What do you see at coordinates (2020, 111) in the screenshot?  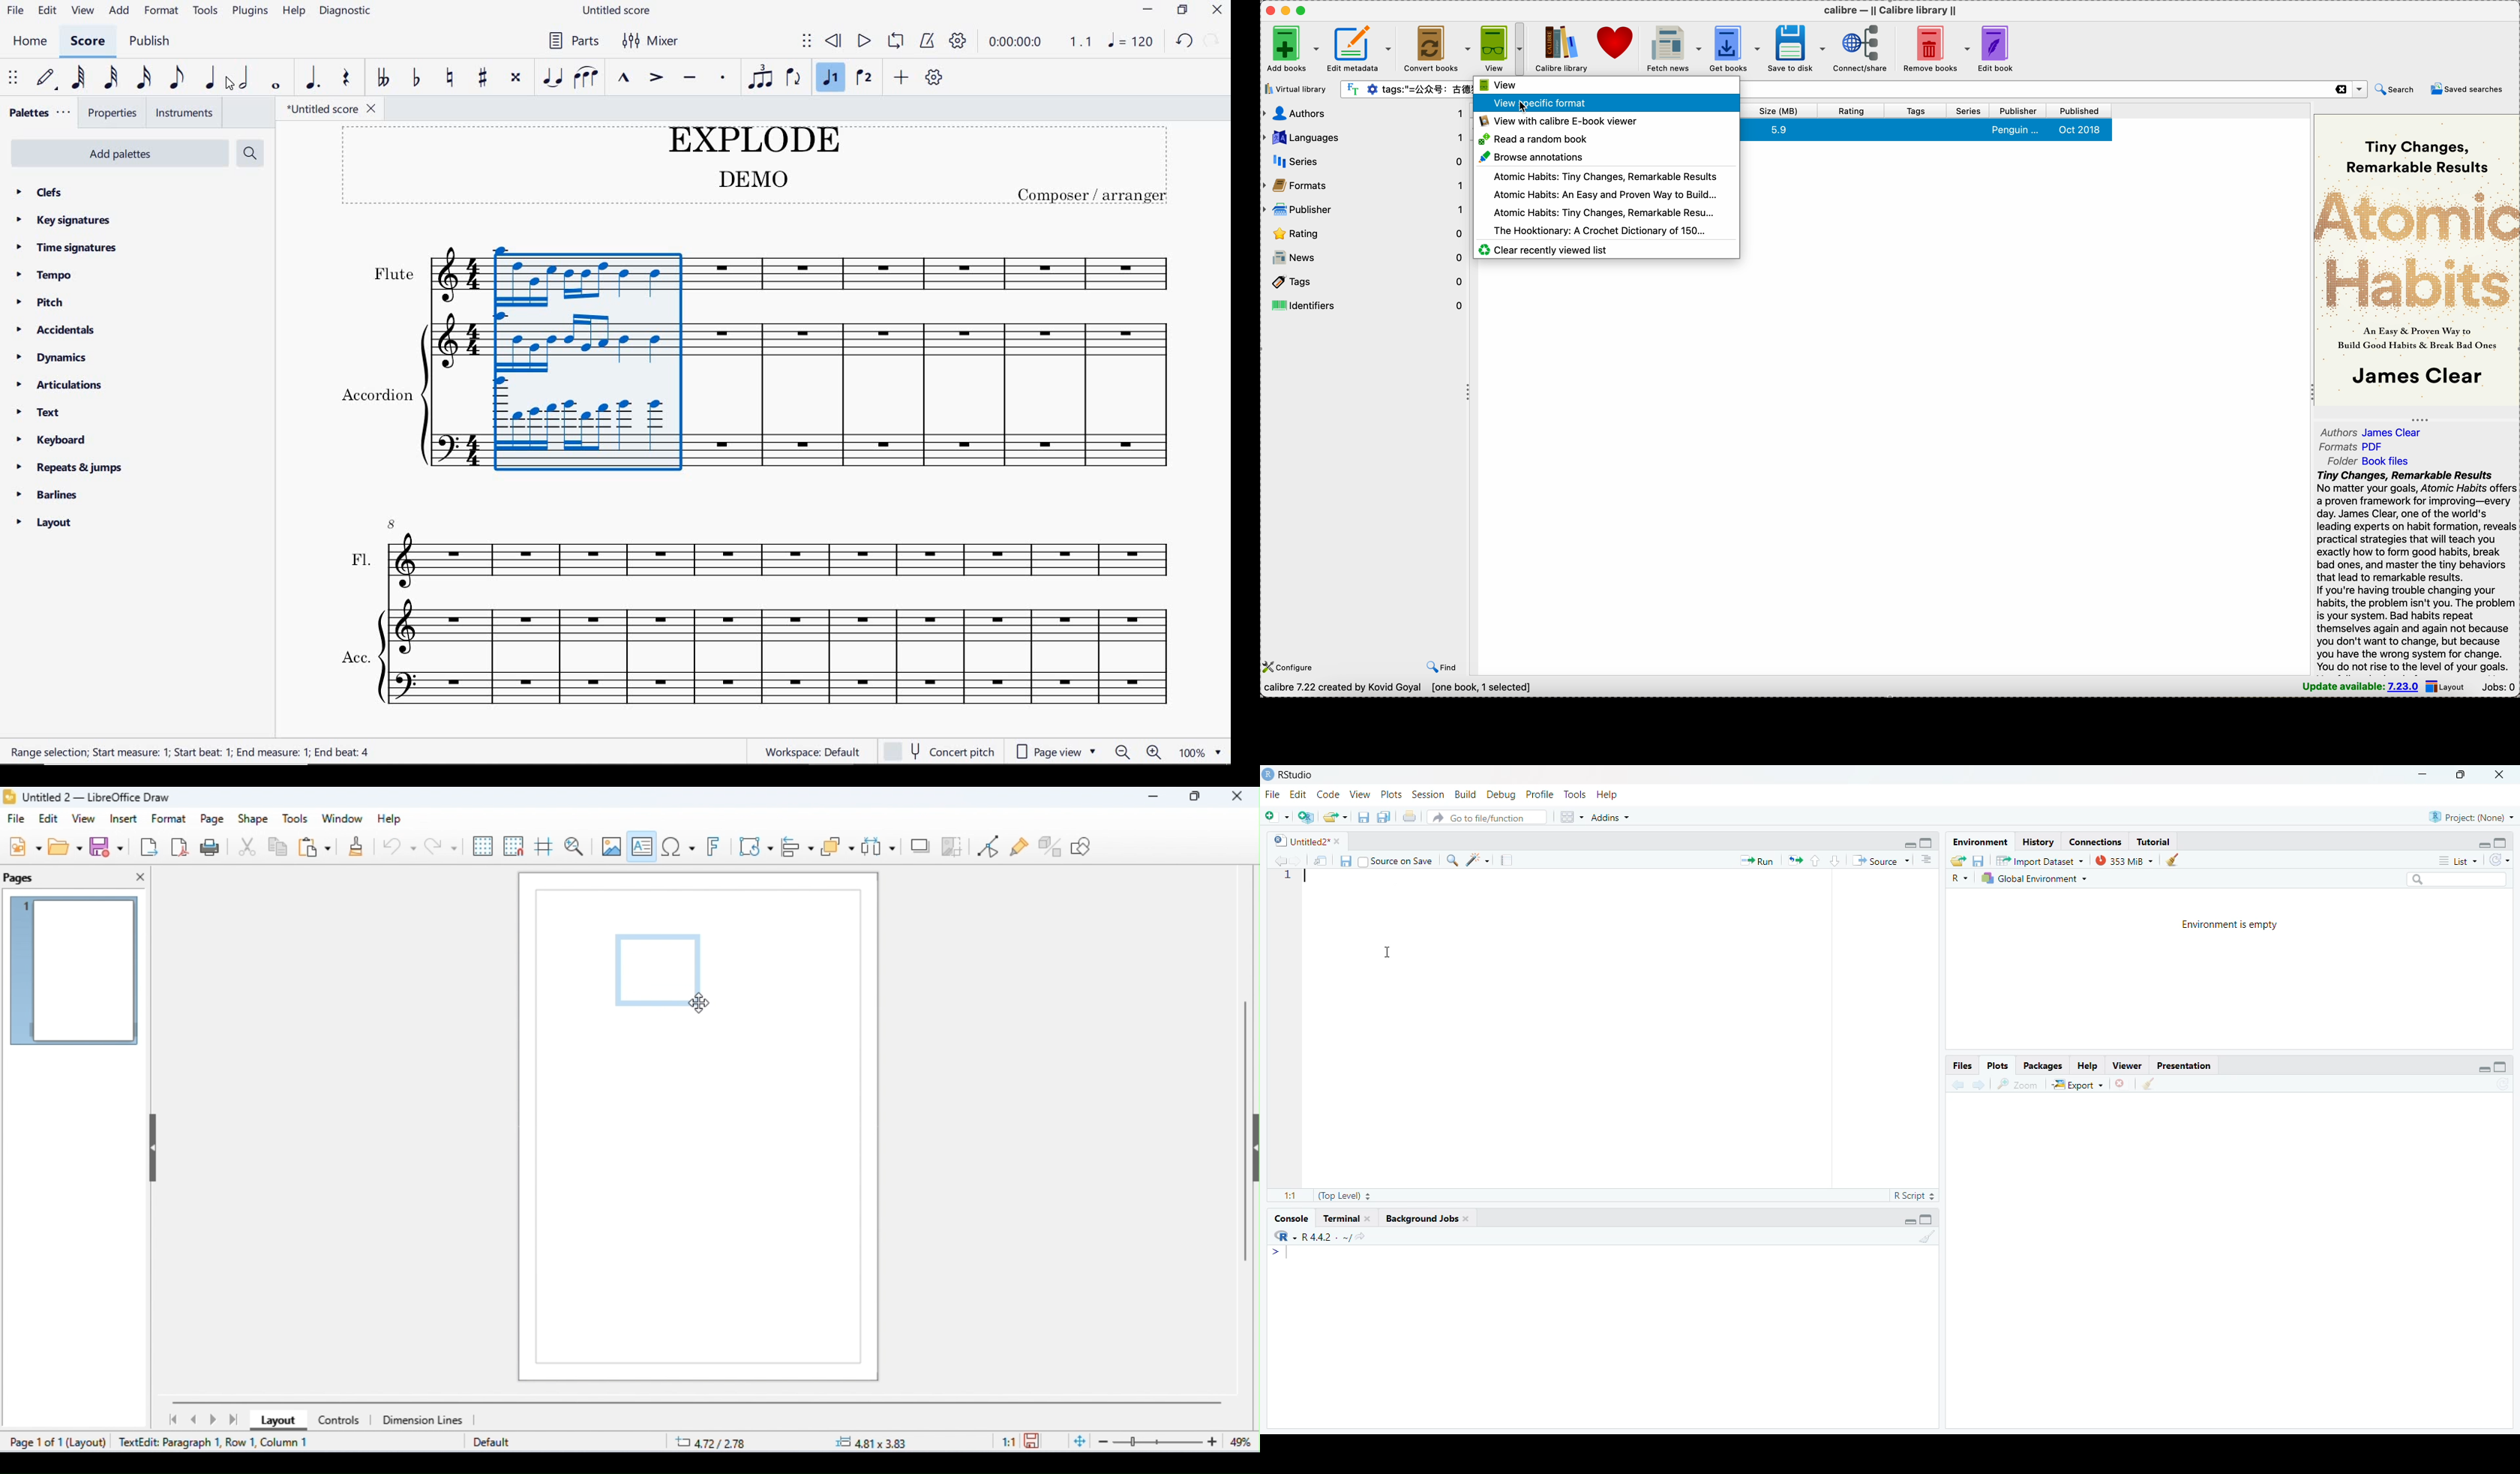 I see `publisher` at bounding box center [2020, 111].